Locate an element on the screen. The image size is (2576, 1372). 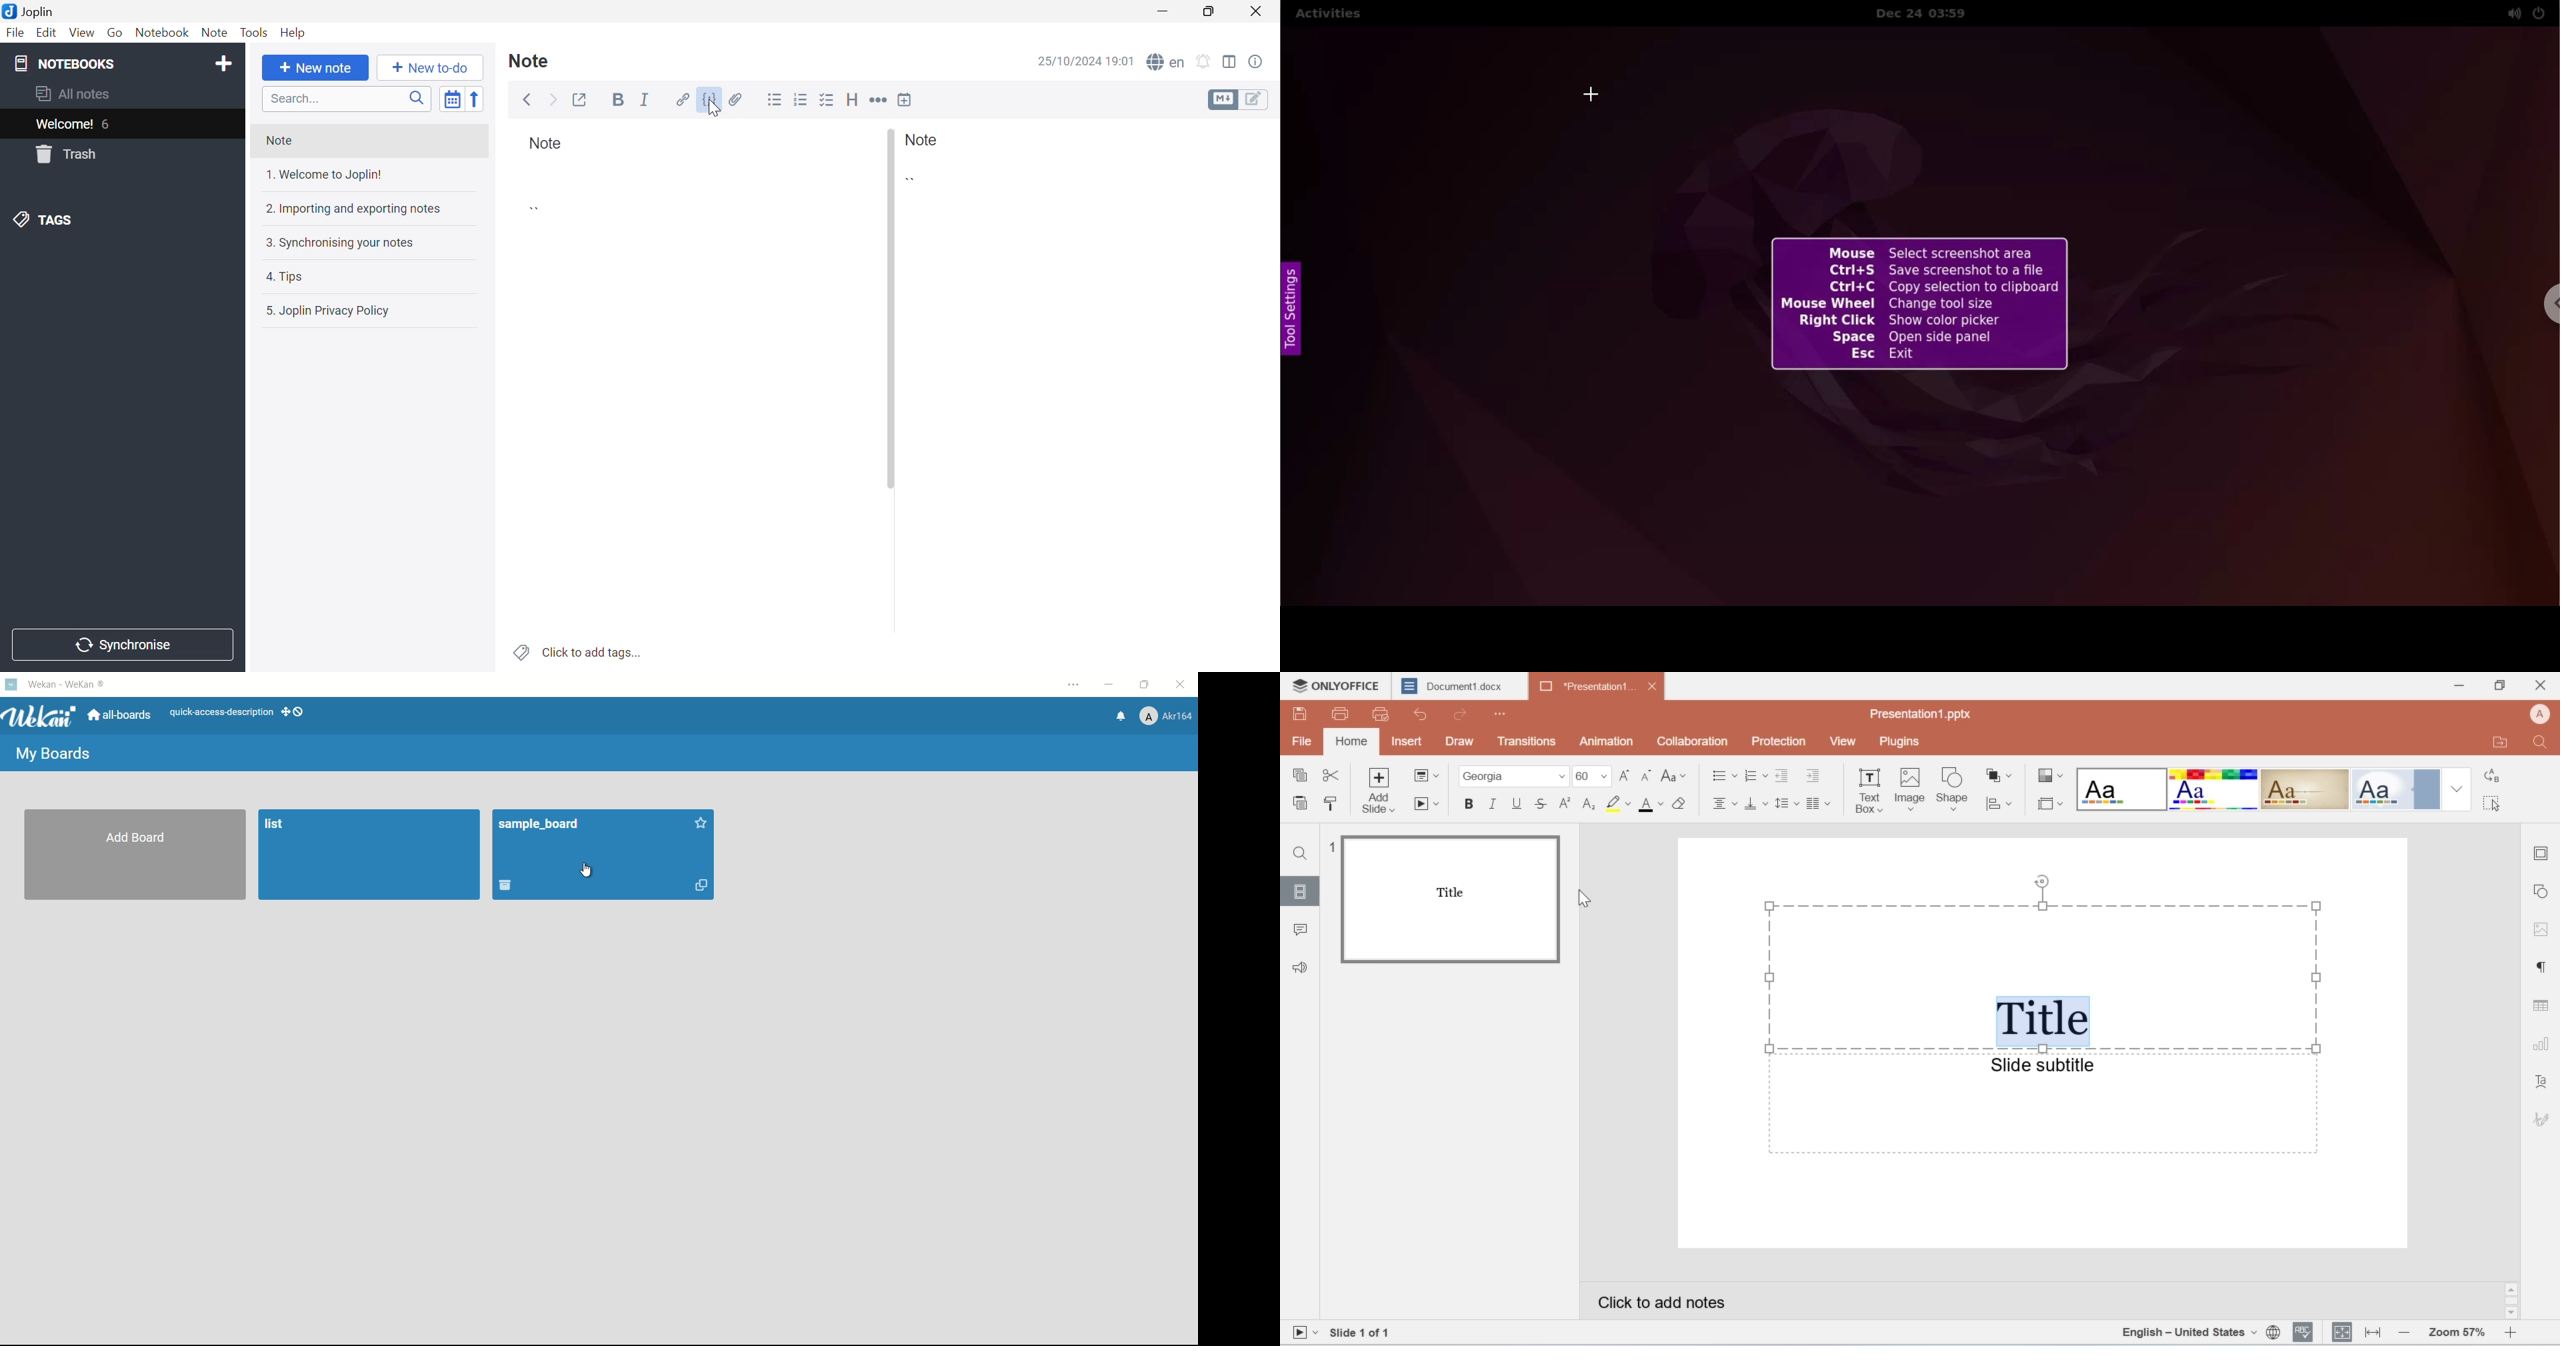
strikethrough is located at coordinates (1541, 802).